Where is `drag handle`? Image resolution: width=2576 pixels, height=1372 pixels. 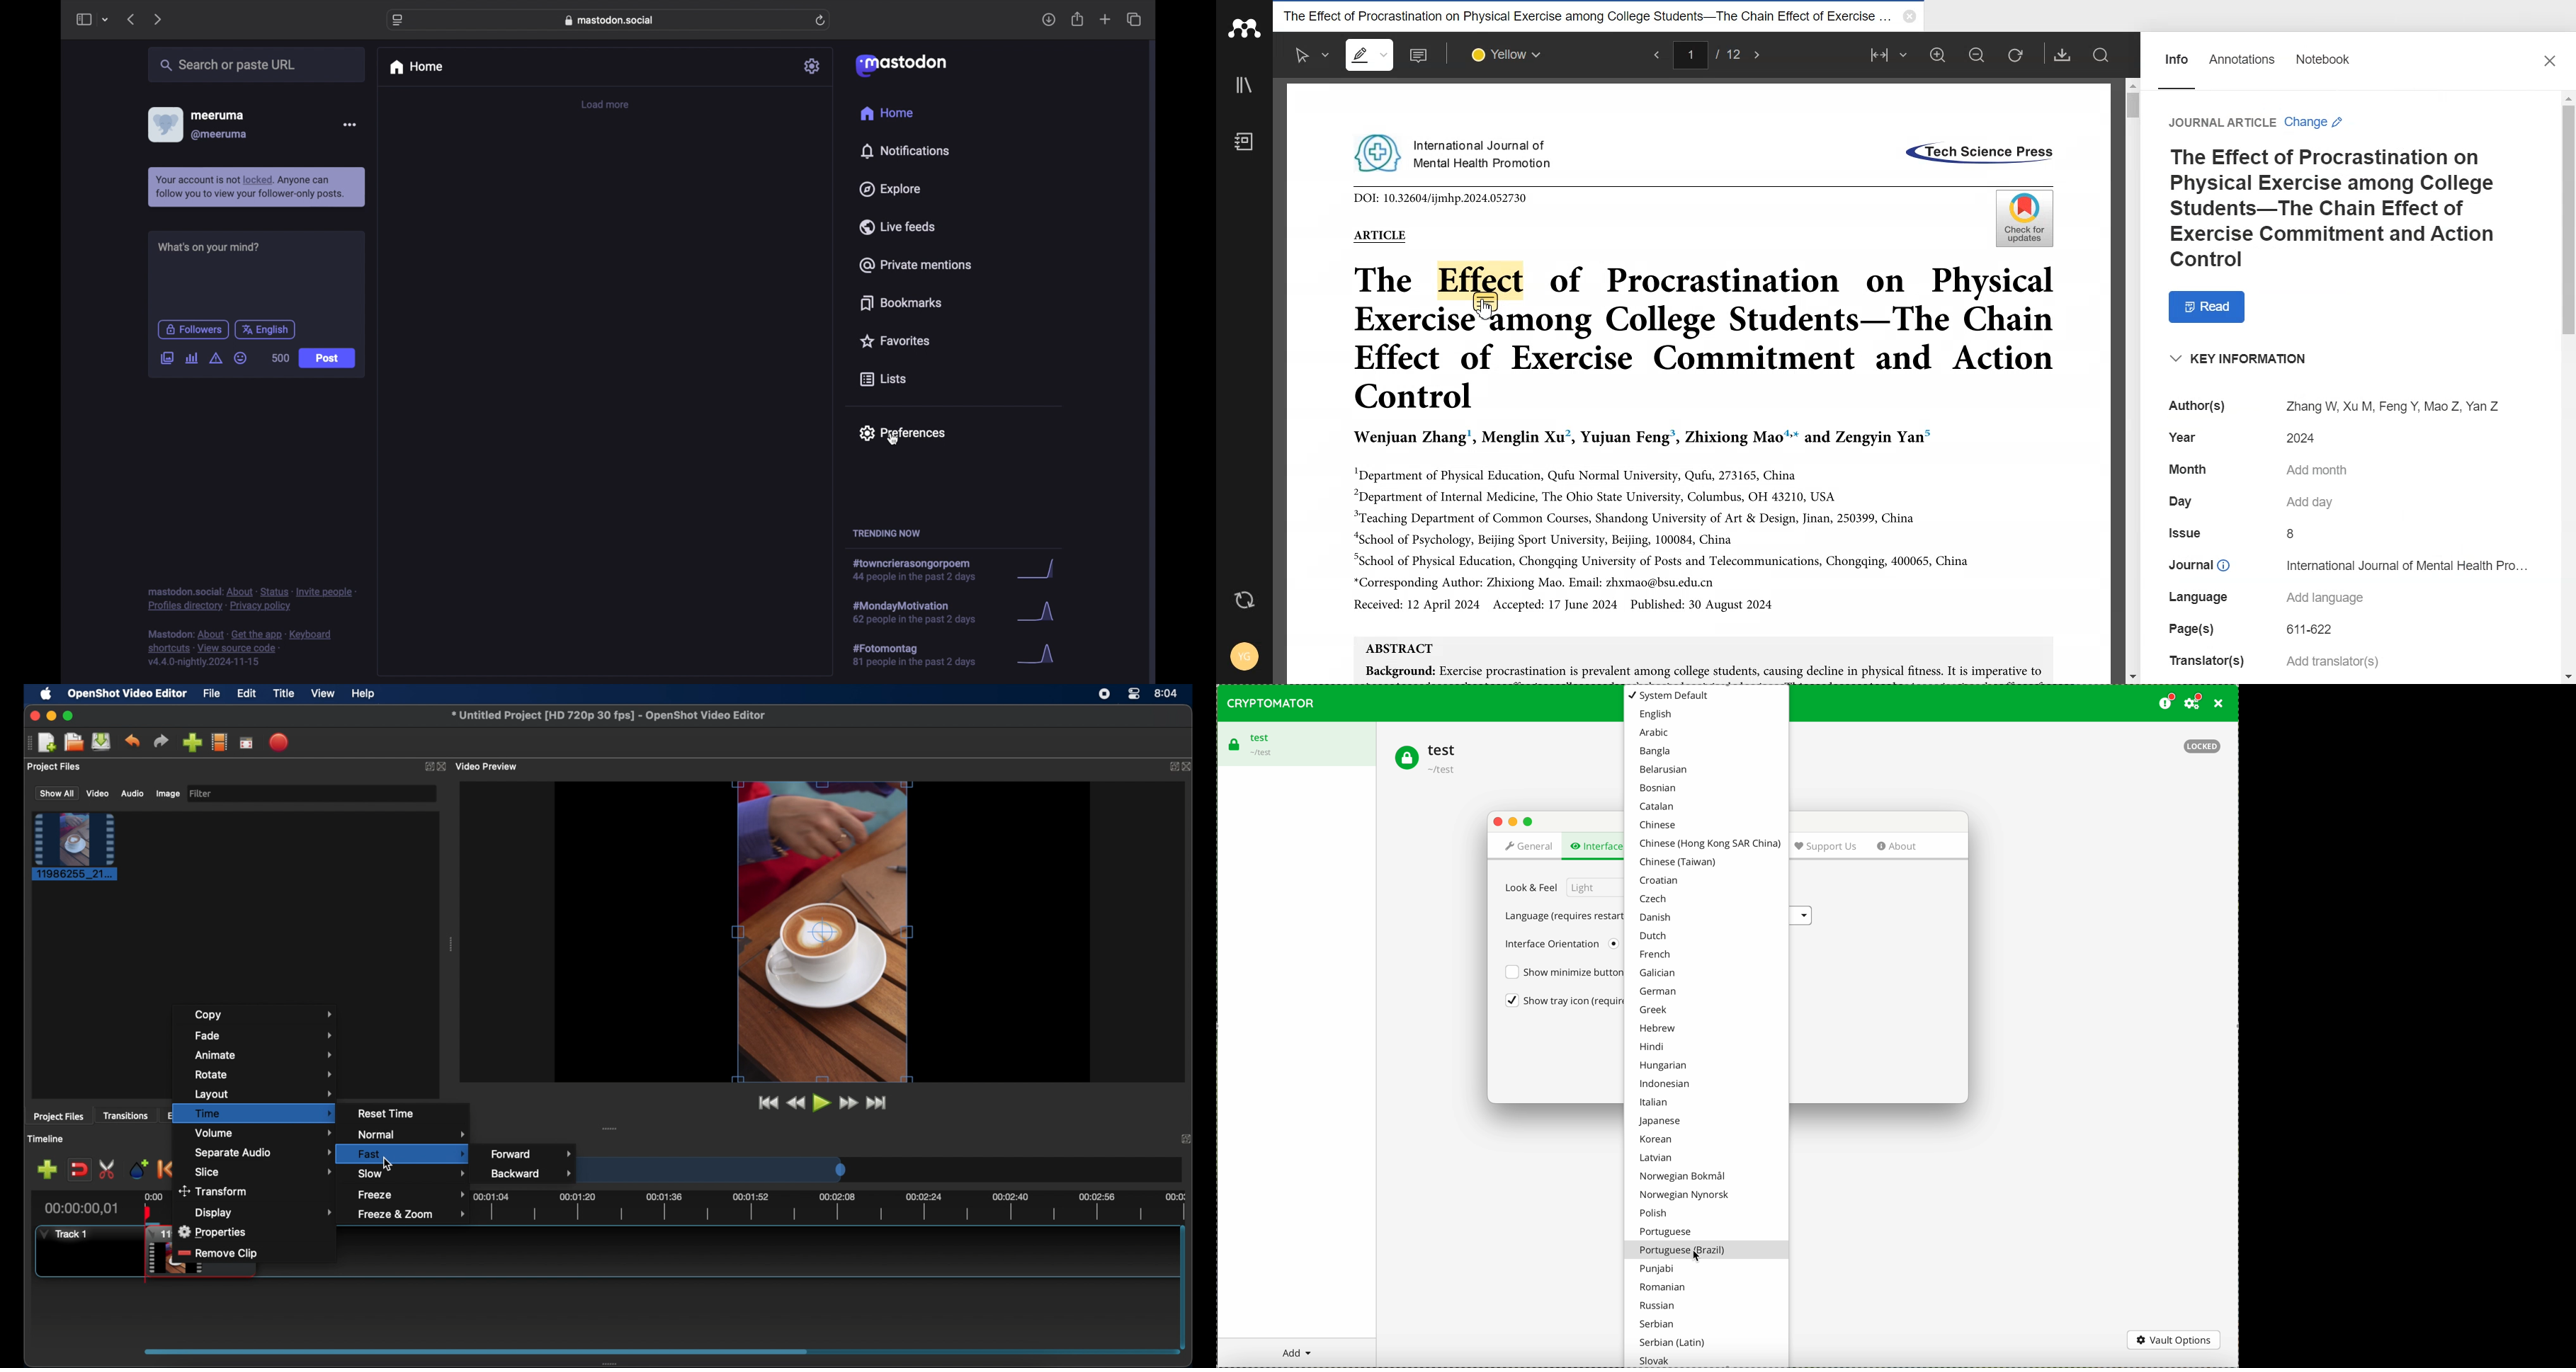
drag handle is located at coordinates (27, 744).